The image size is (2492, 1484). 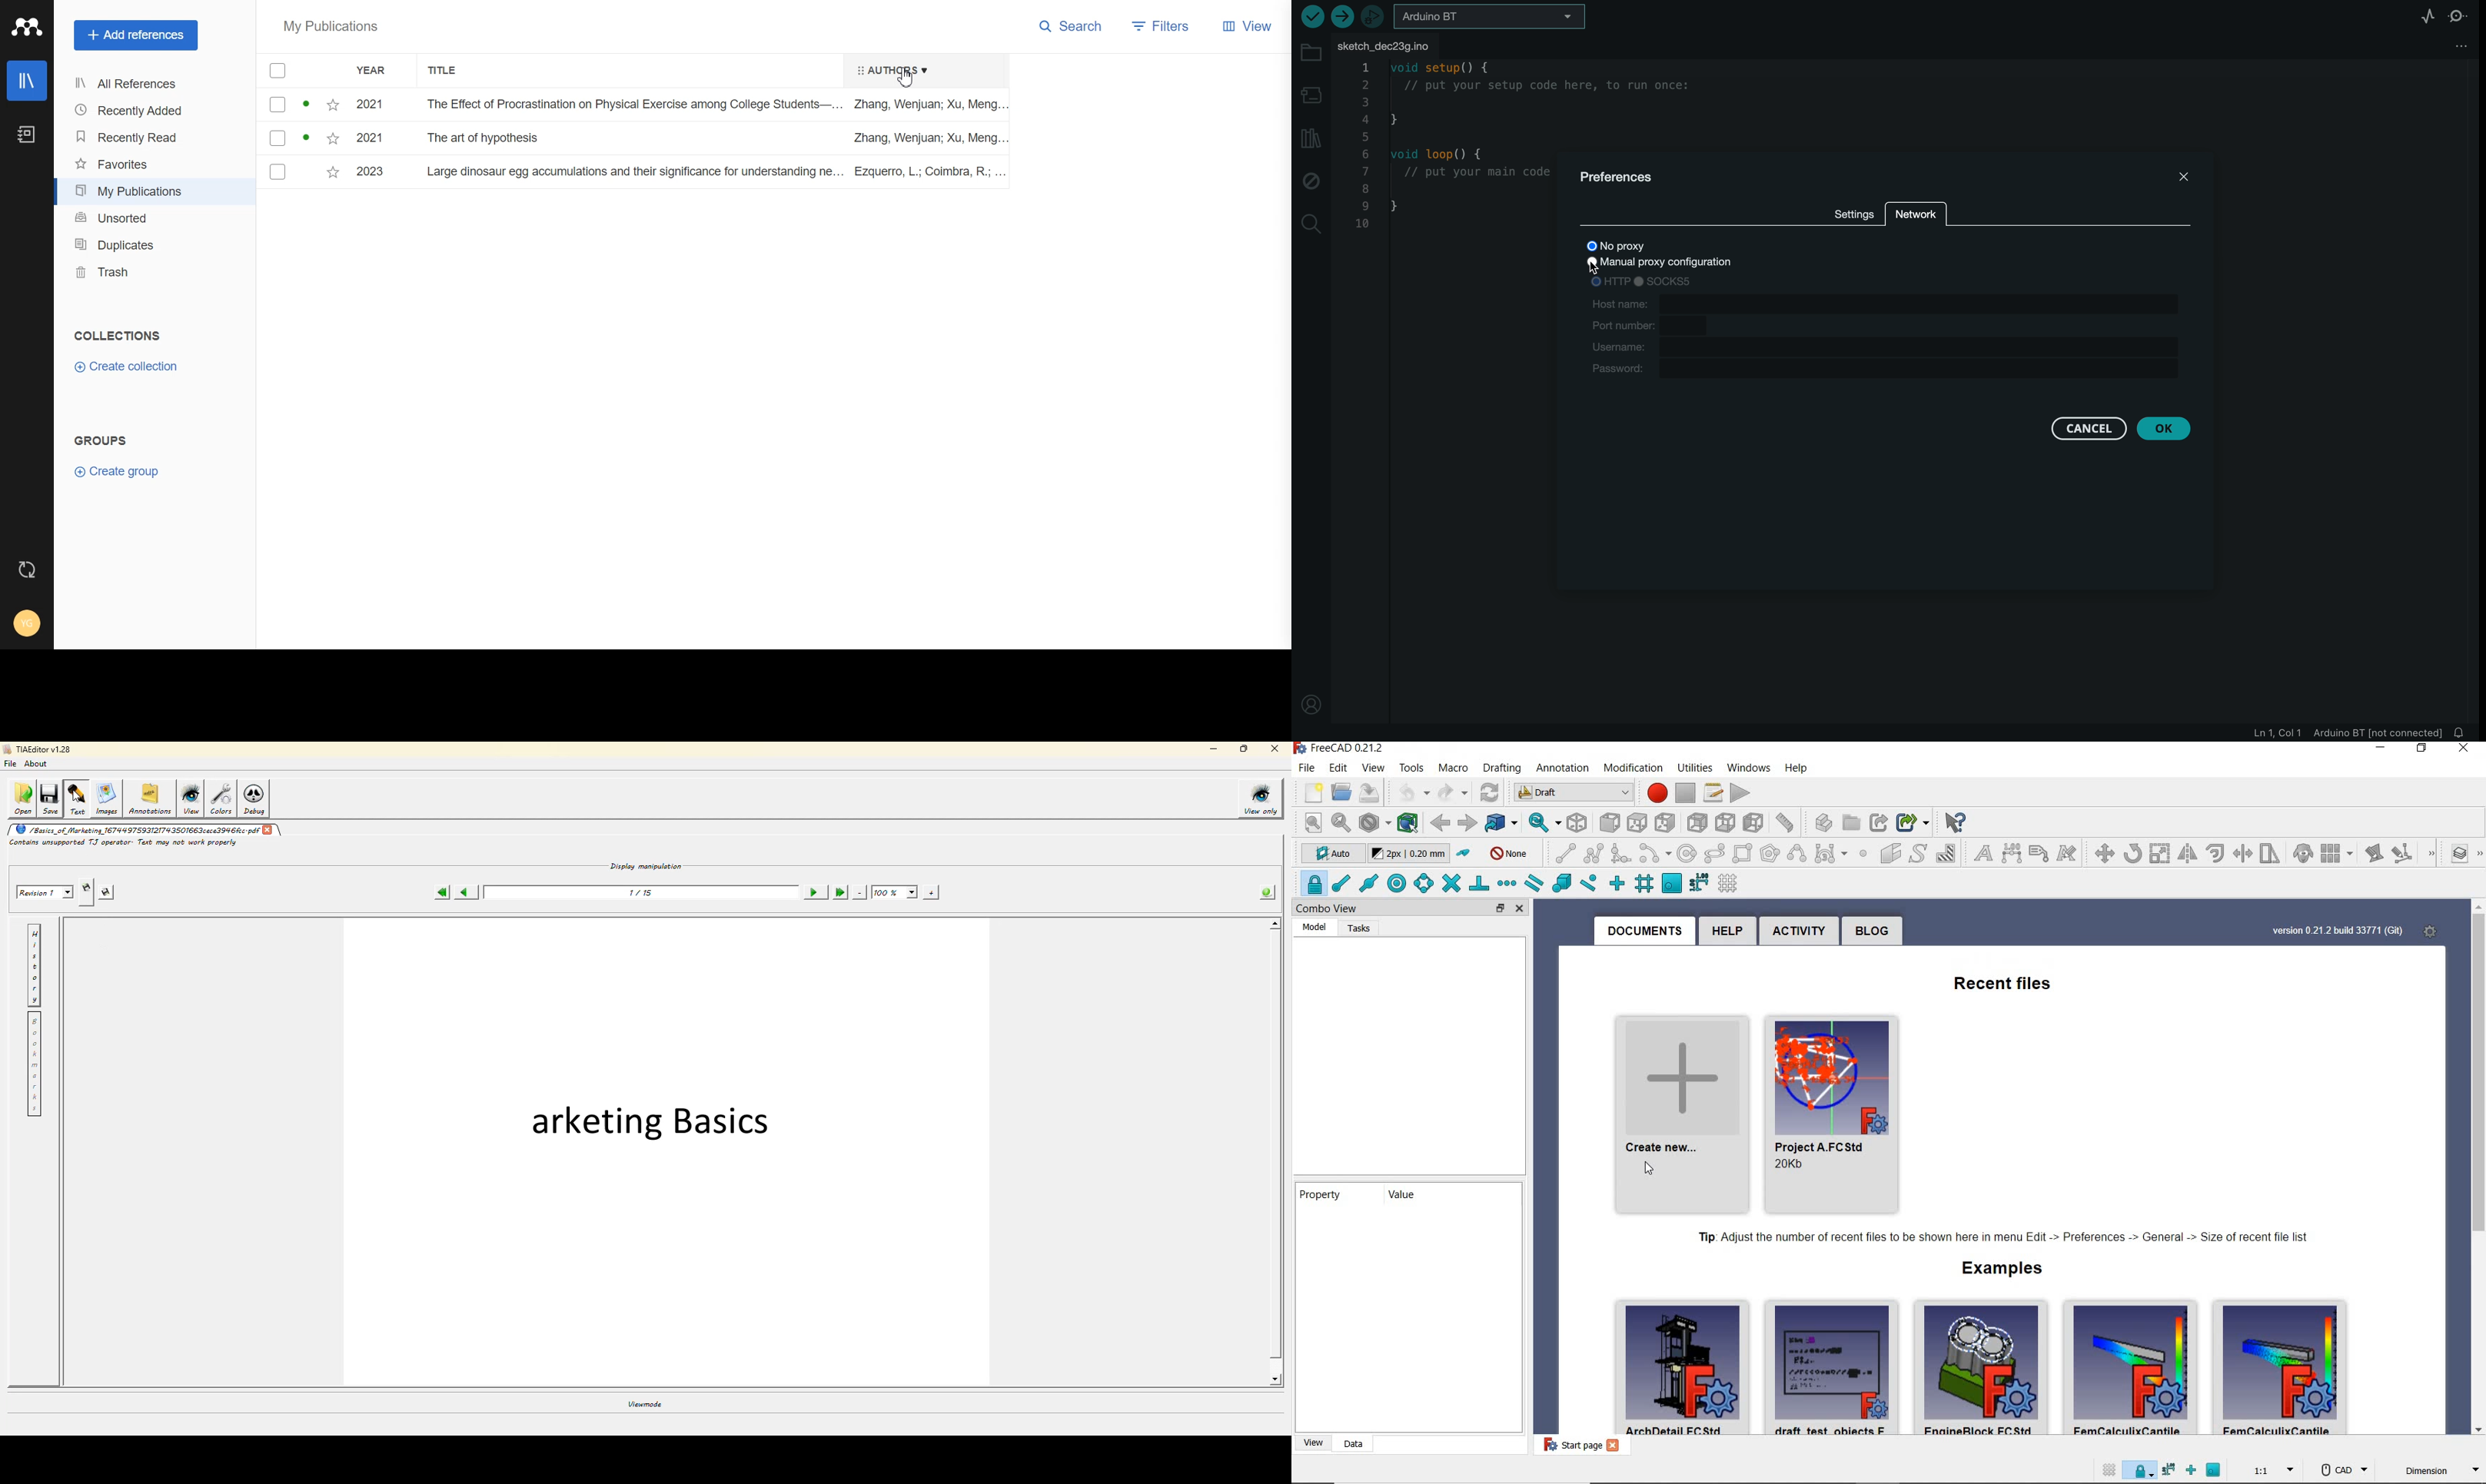 I want to click on combo view, so click(x=1334, y=909).